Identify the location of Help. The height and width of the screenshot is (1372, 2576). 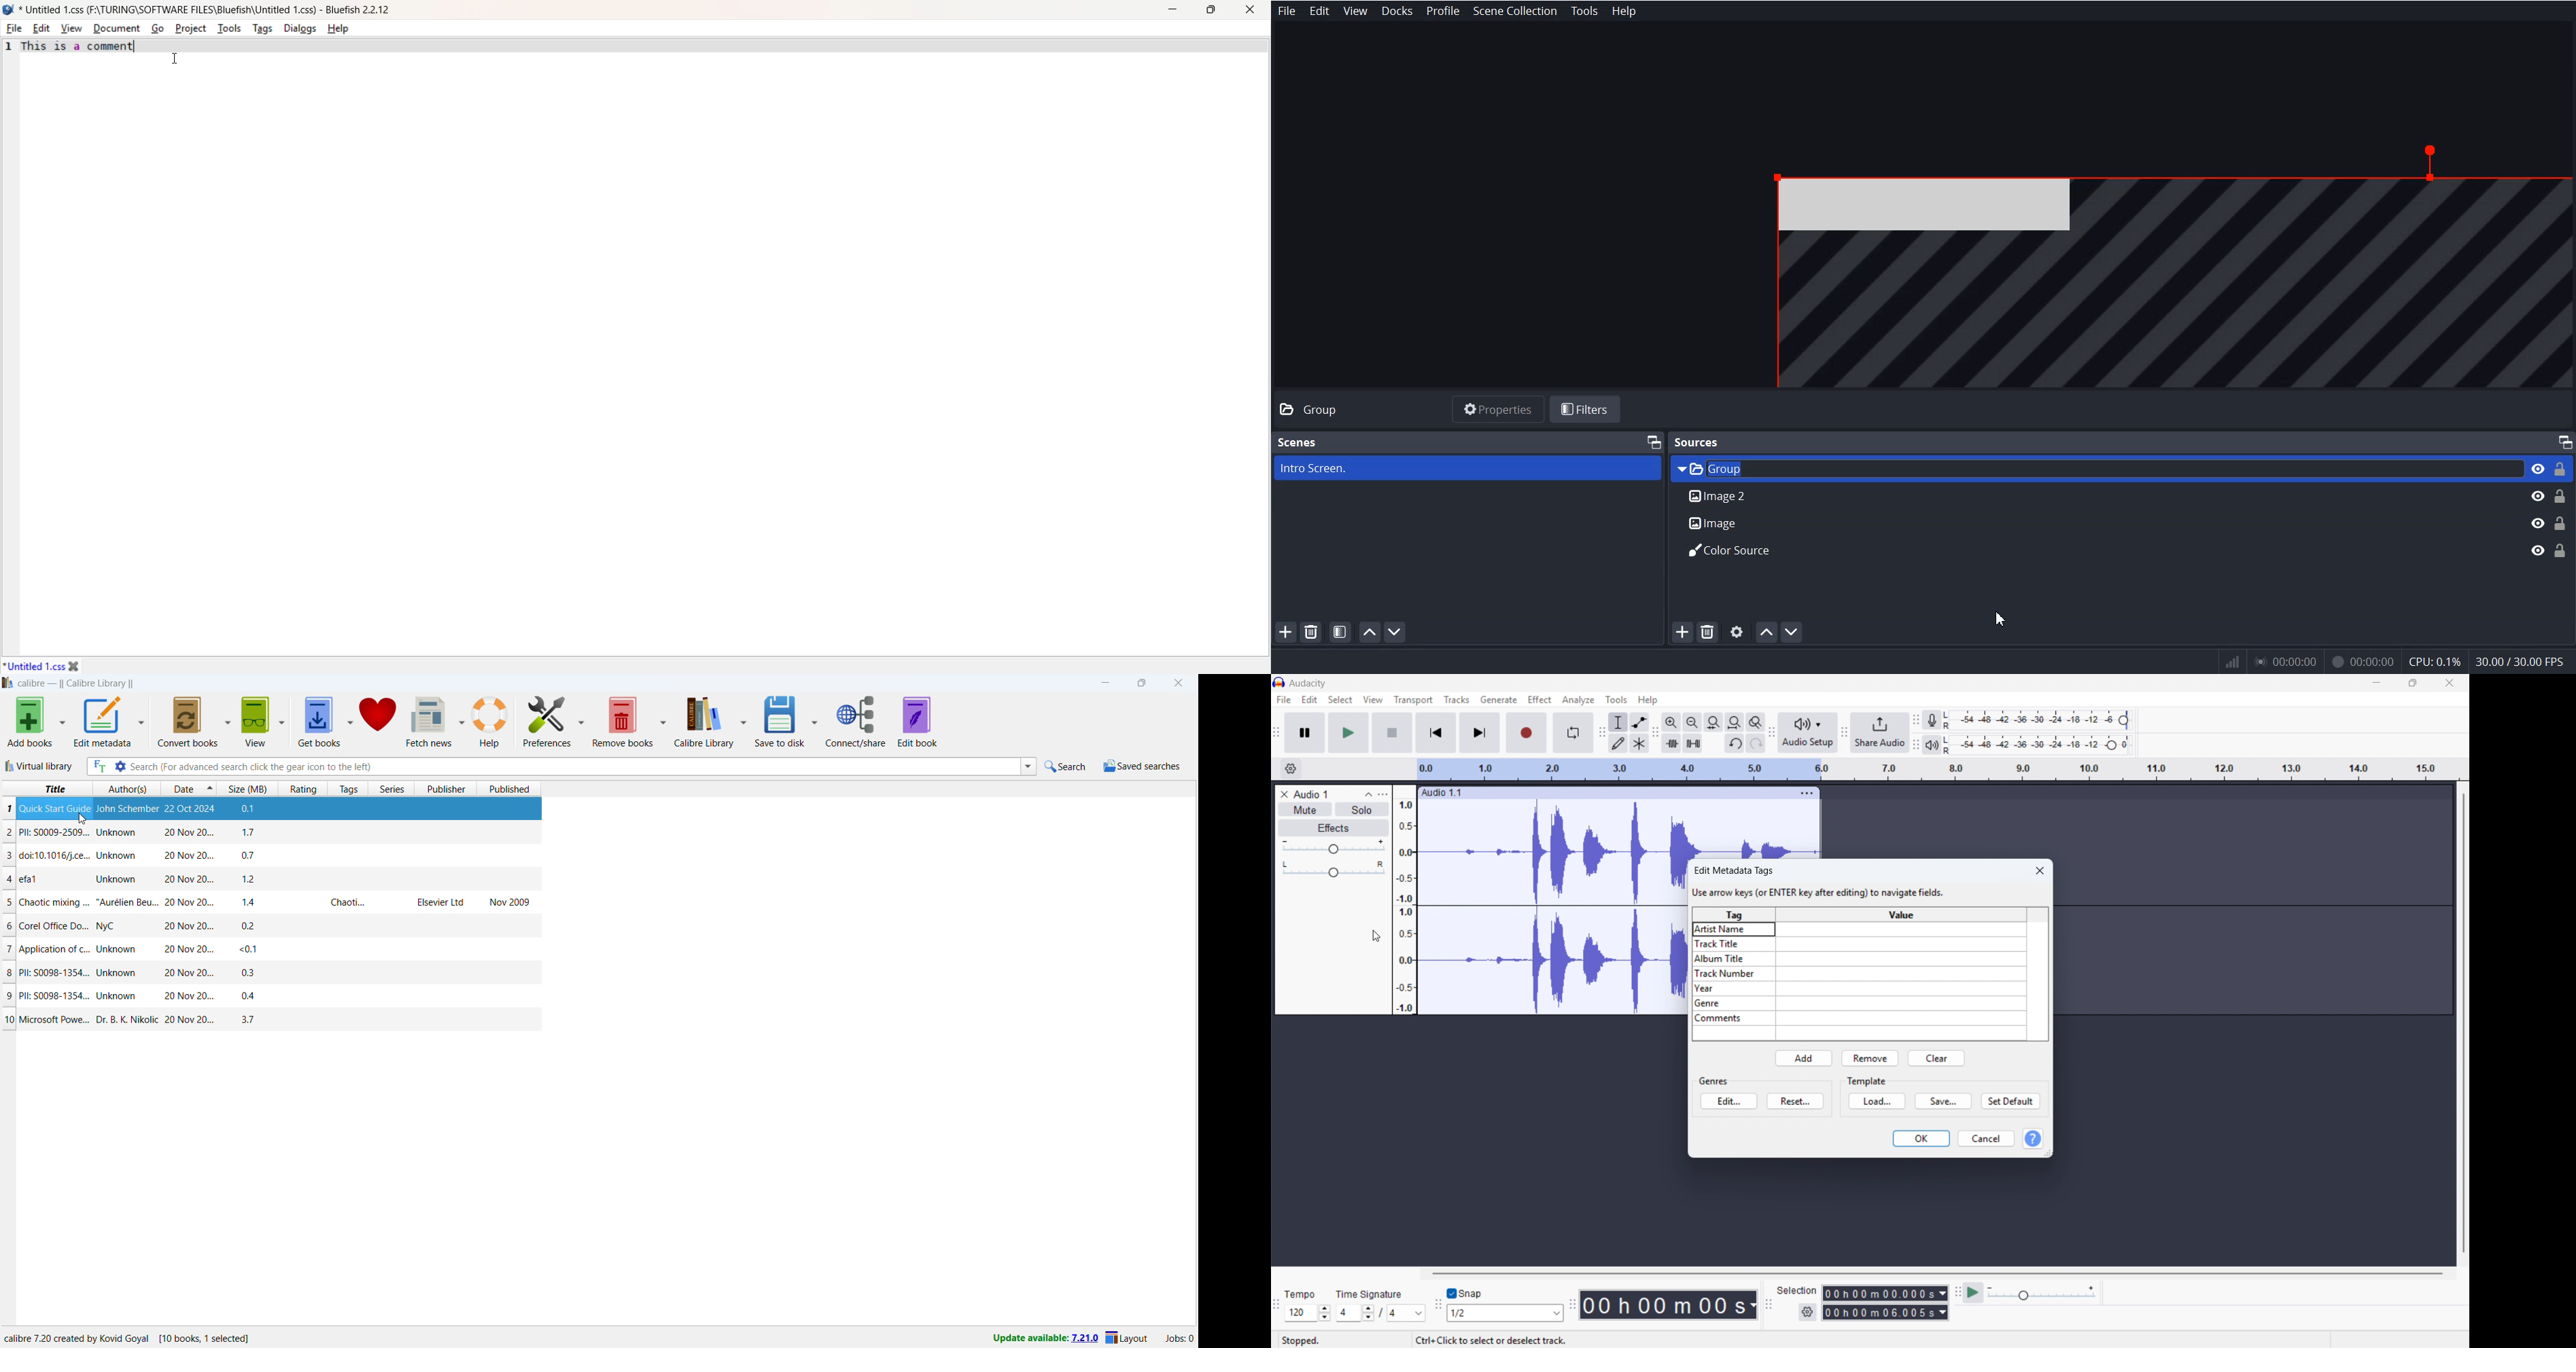
(346, 27).